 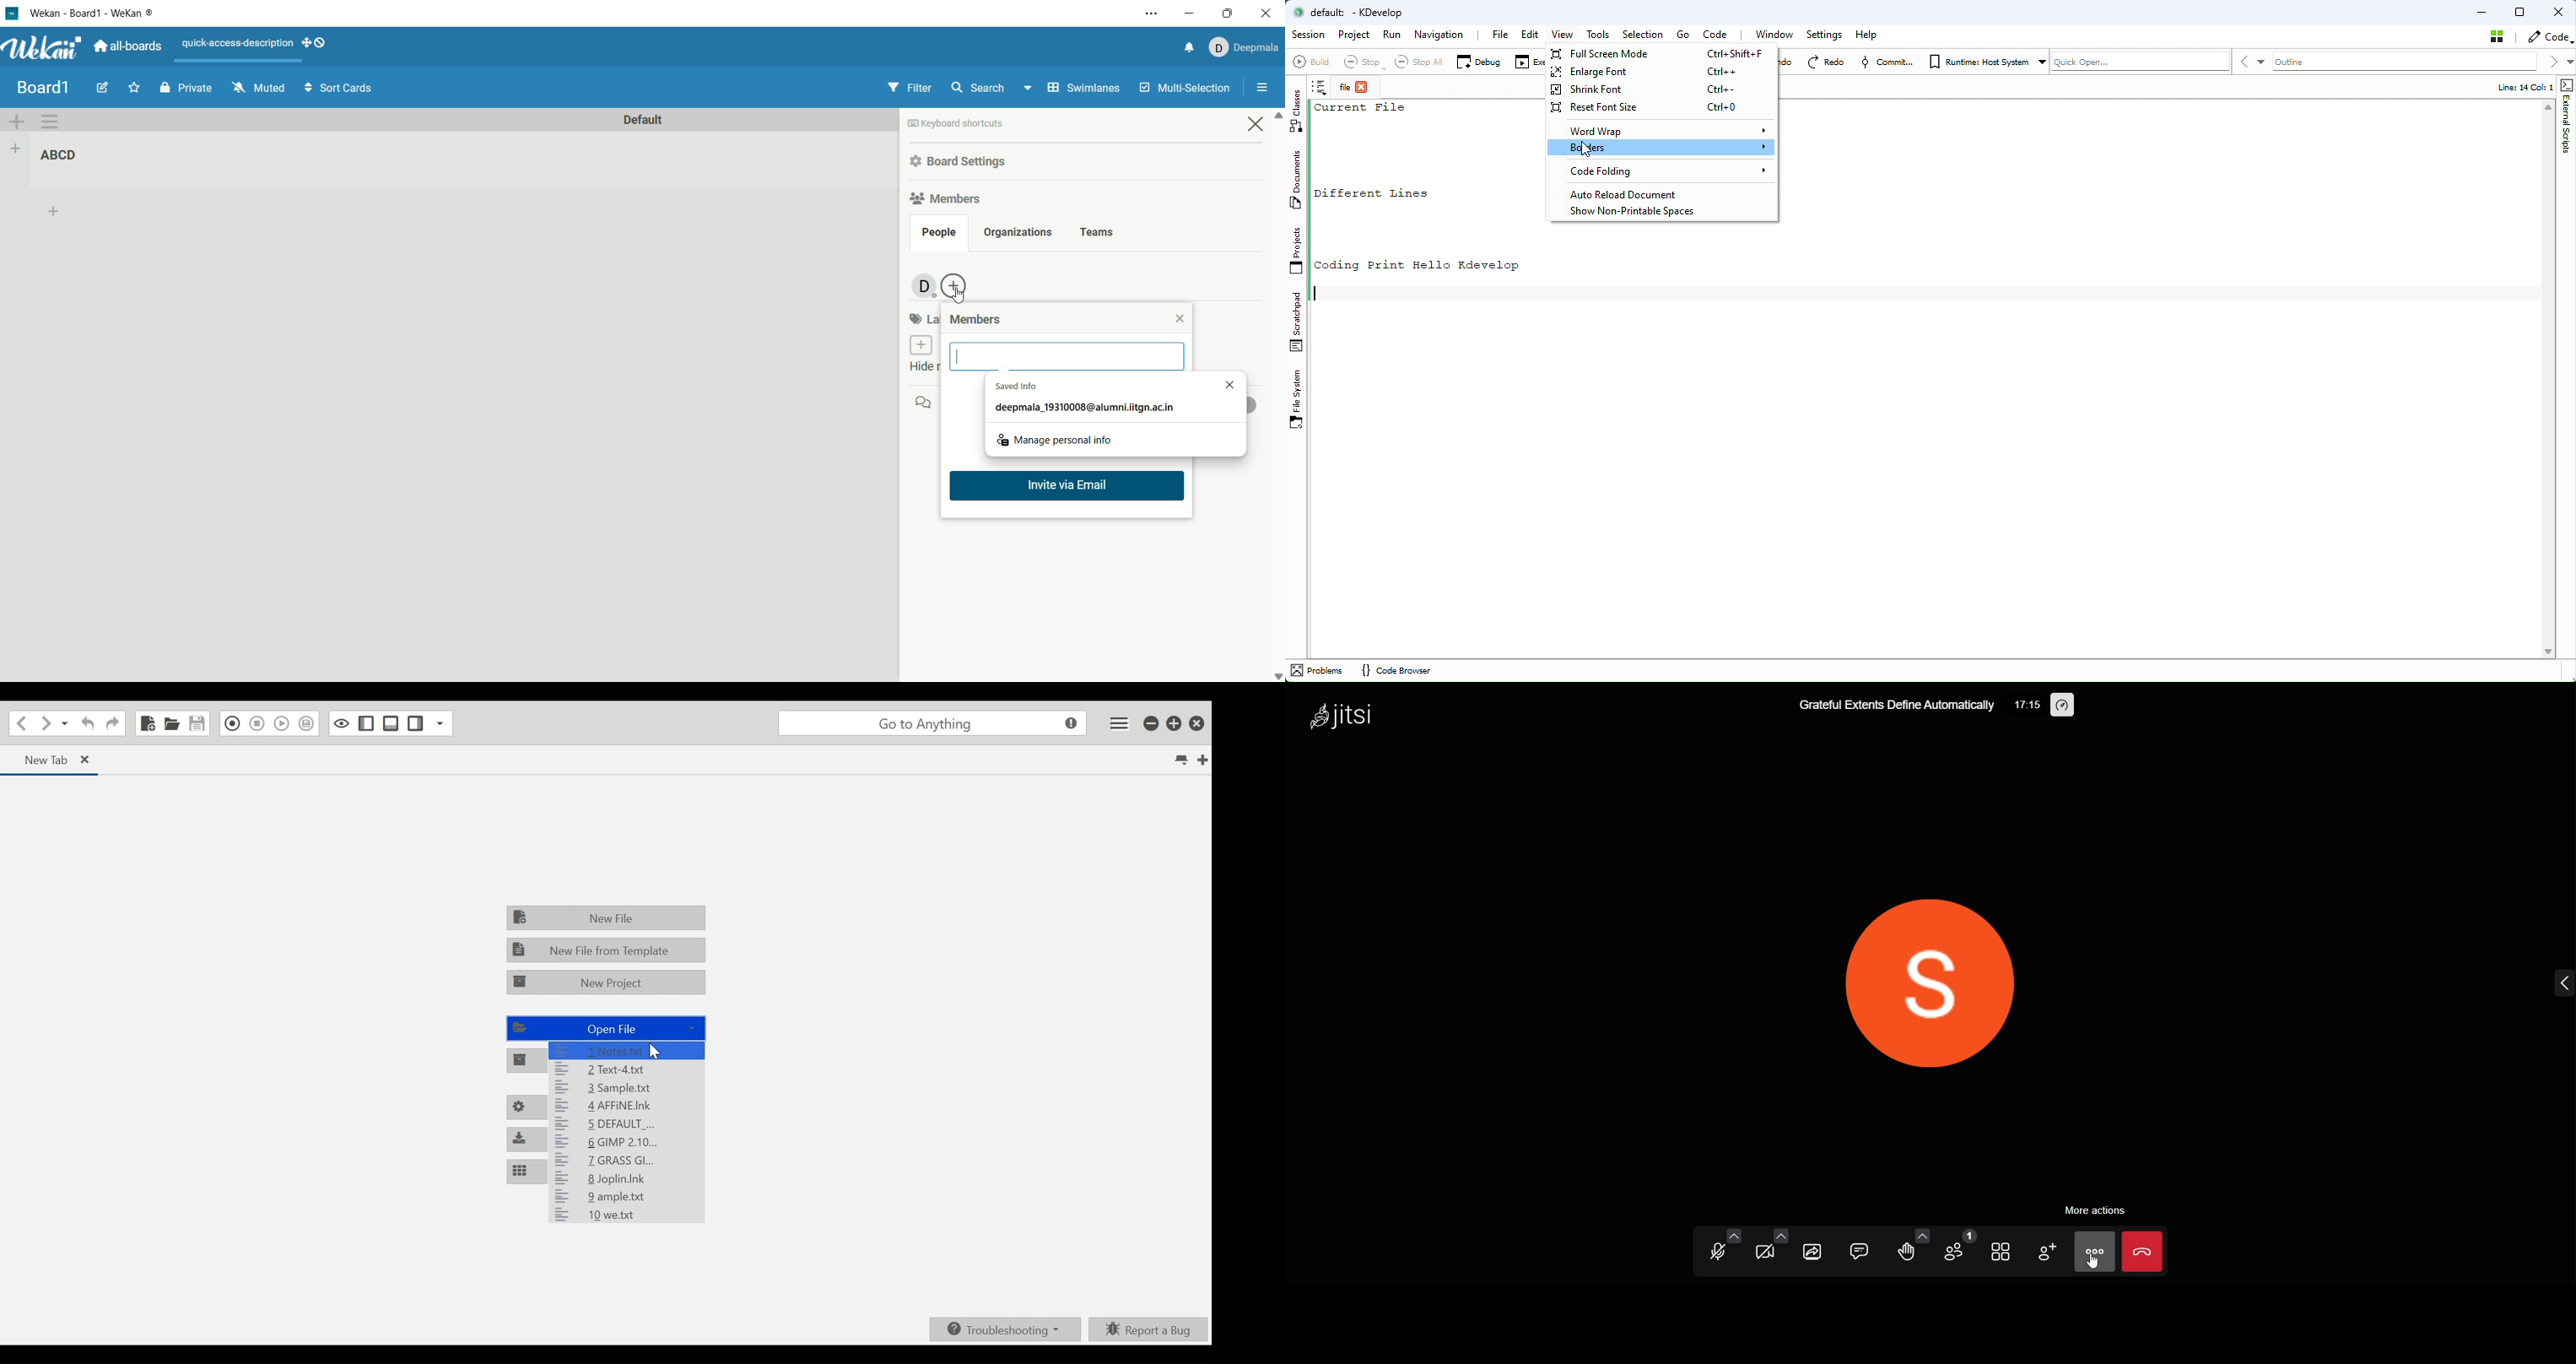 I want to click on Show Non-Printable Spaces, so click(x=1638, y=212).